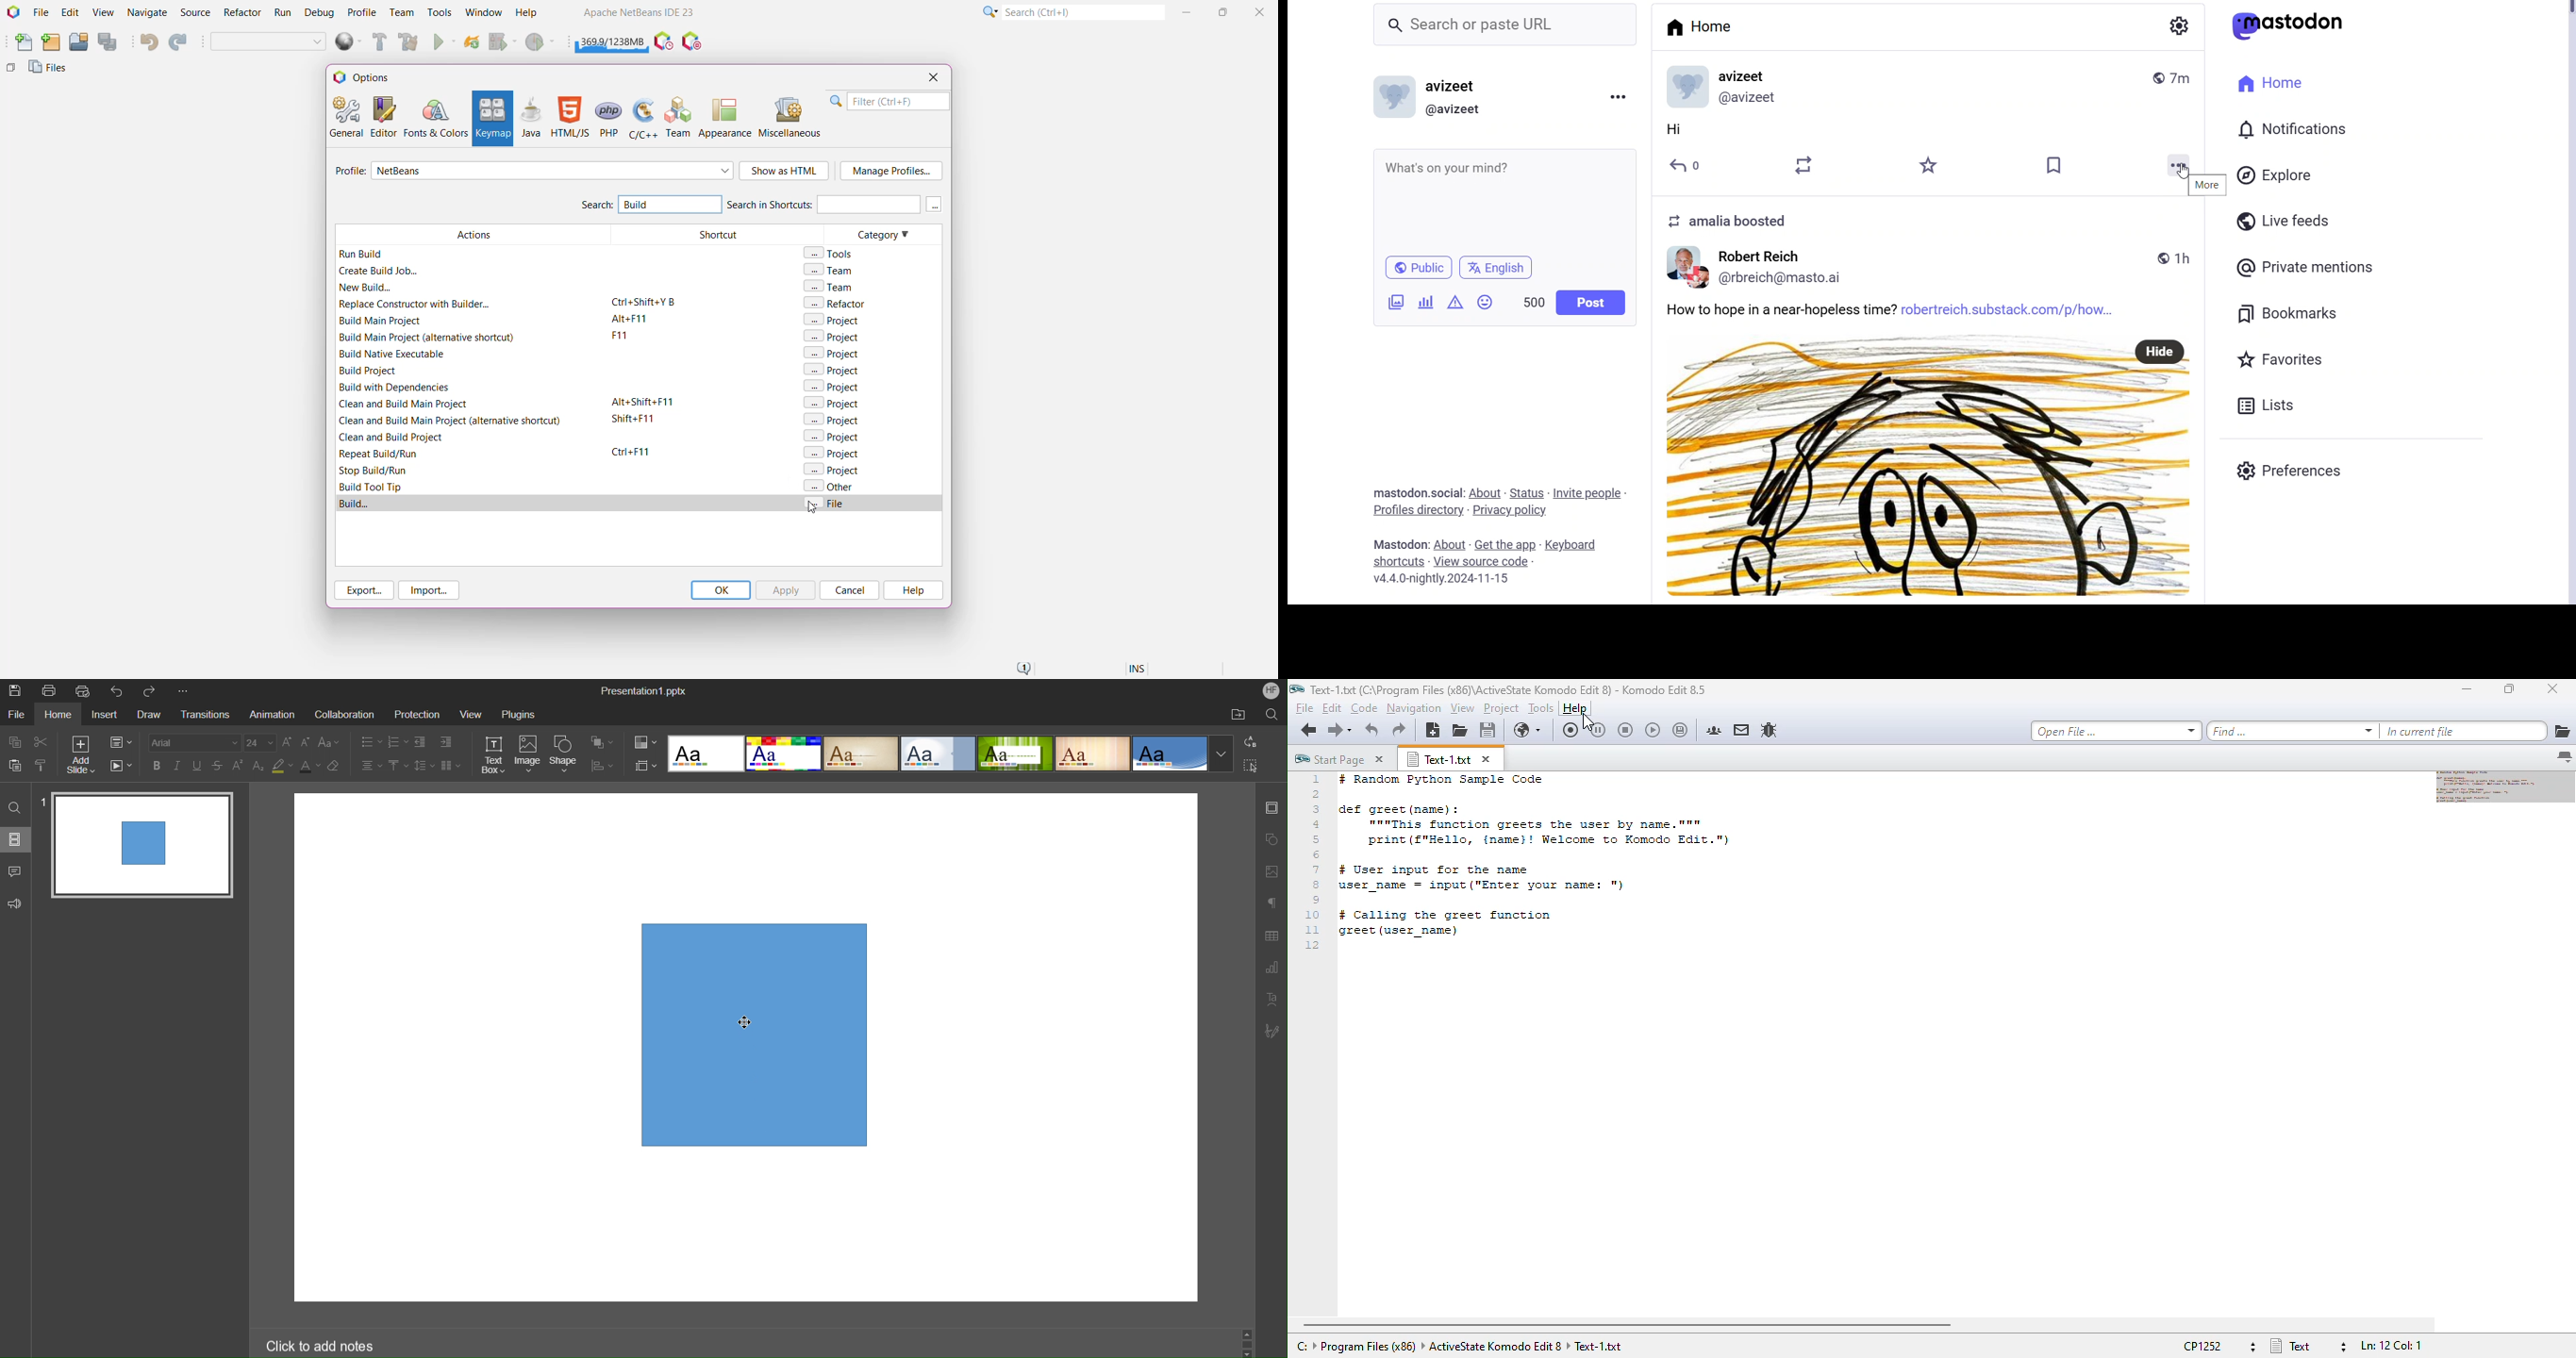  I want to click on Home, so click(1699, 25).